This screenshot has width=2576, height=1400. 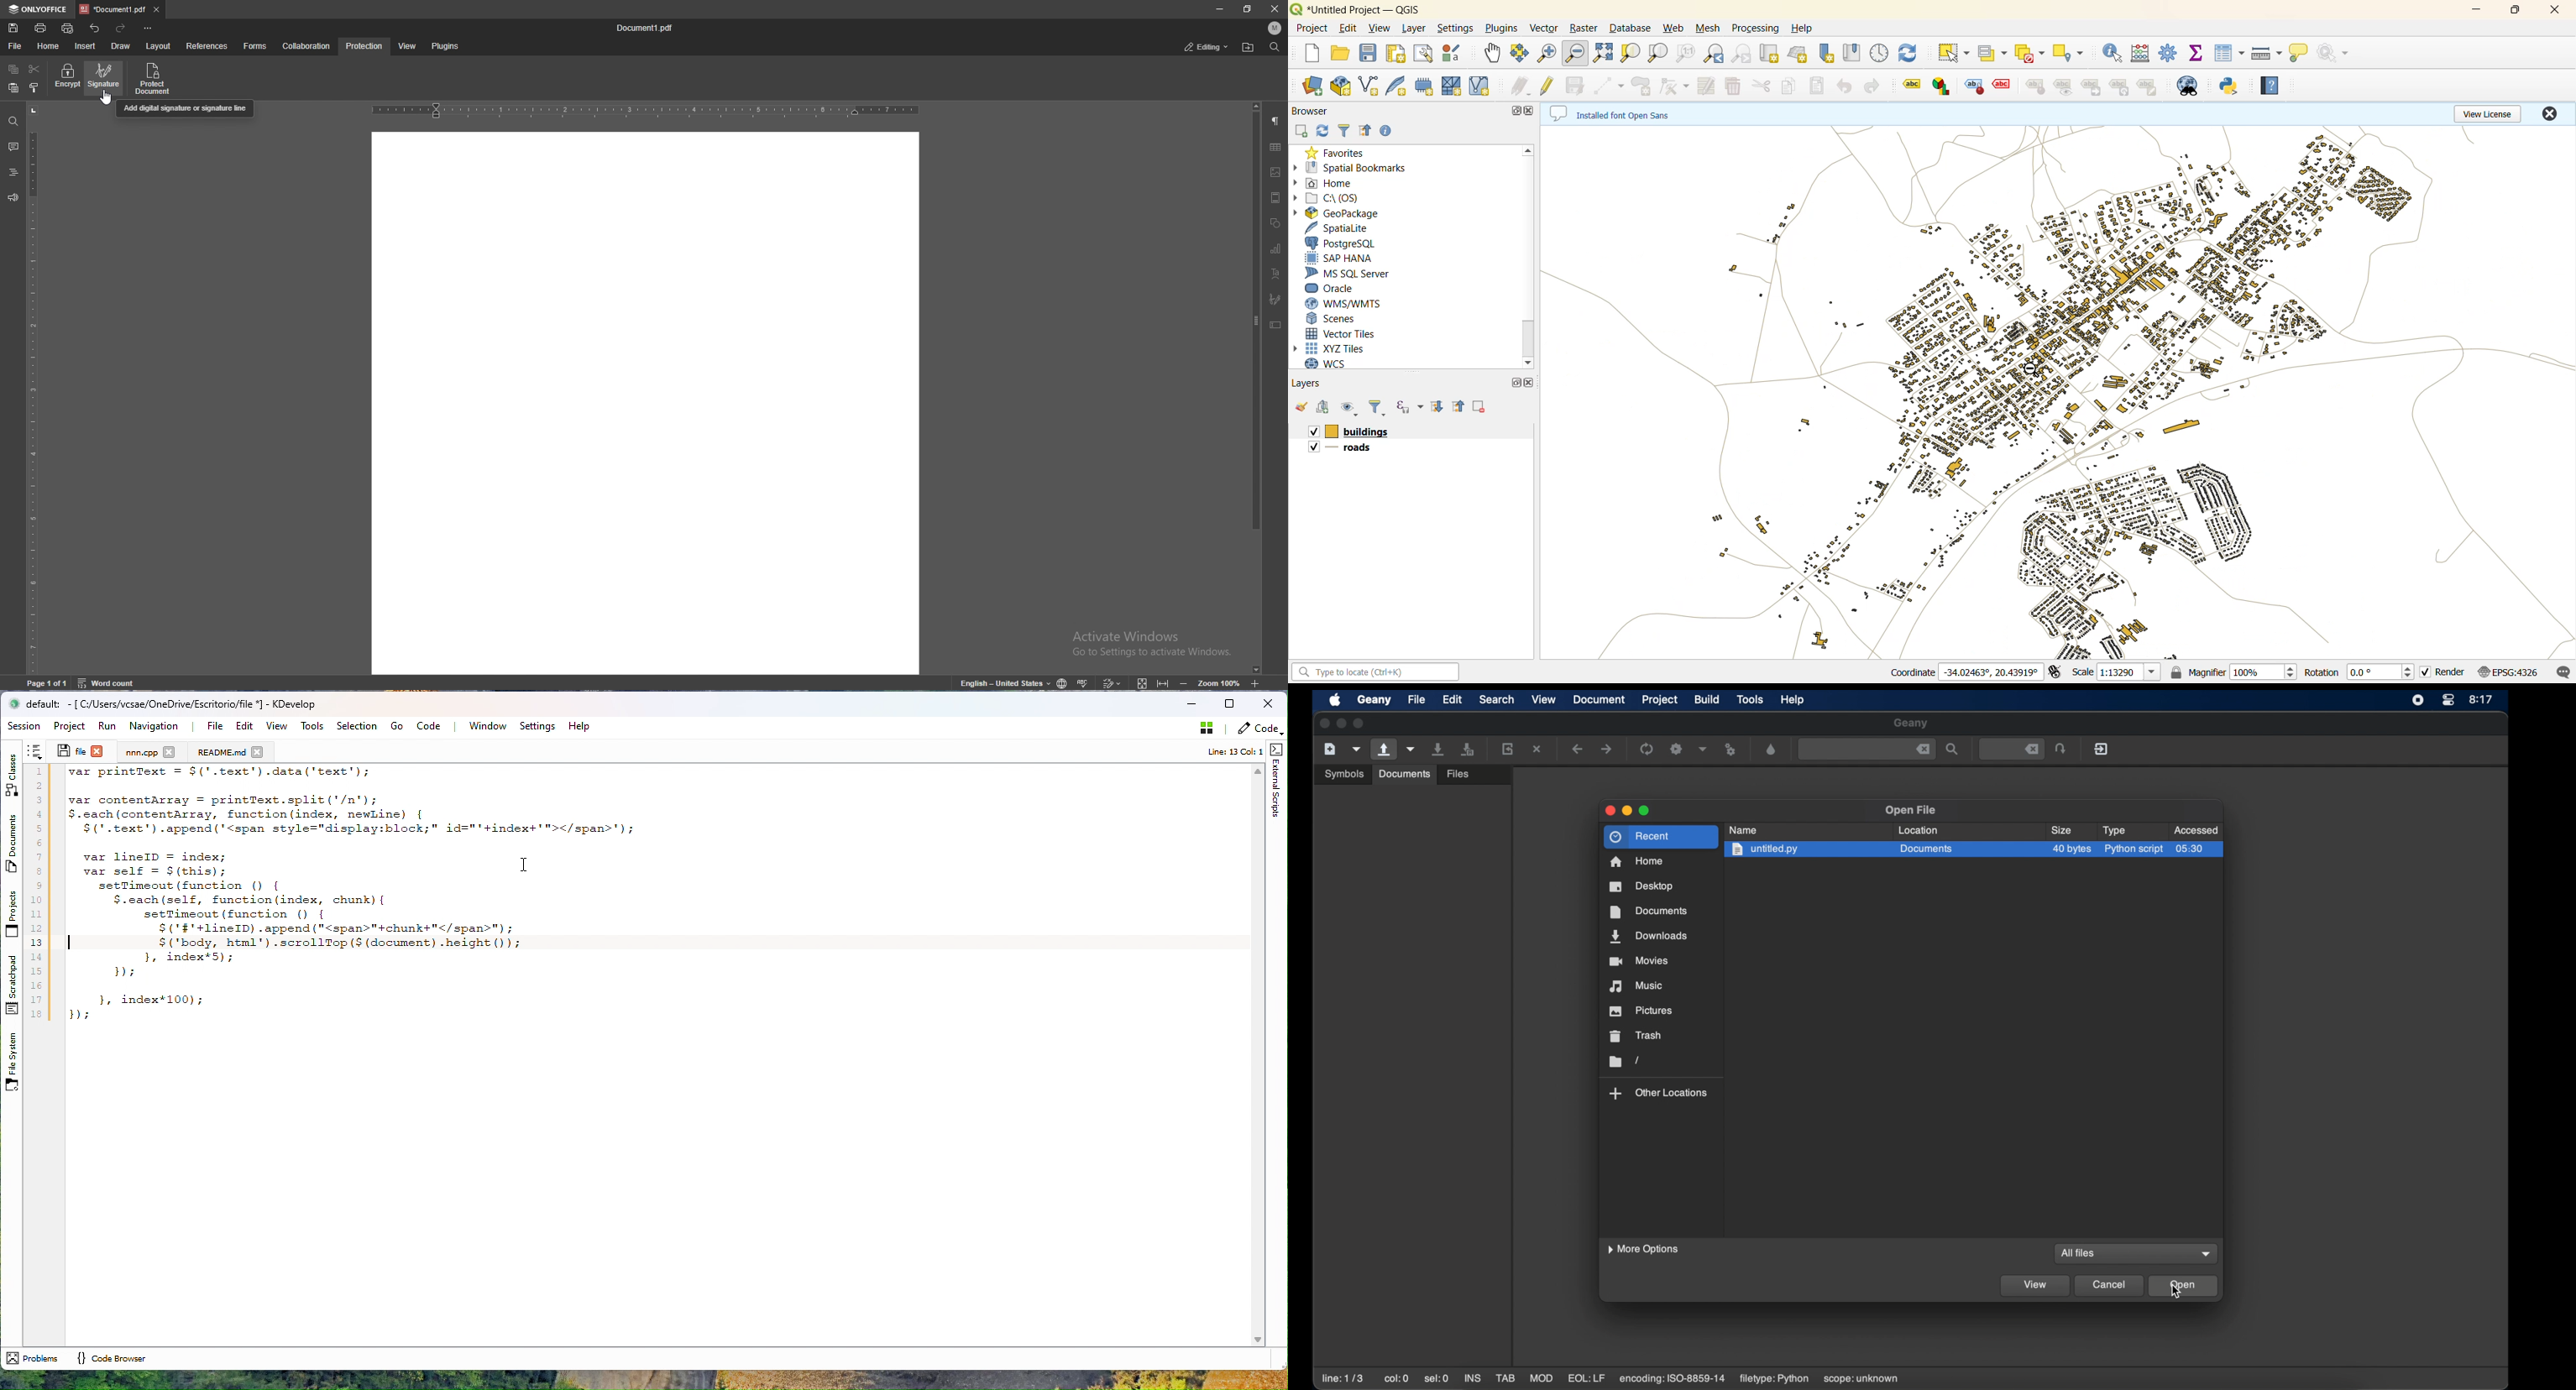 I want to click on label, so click(x=1974, y=87).